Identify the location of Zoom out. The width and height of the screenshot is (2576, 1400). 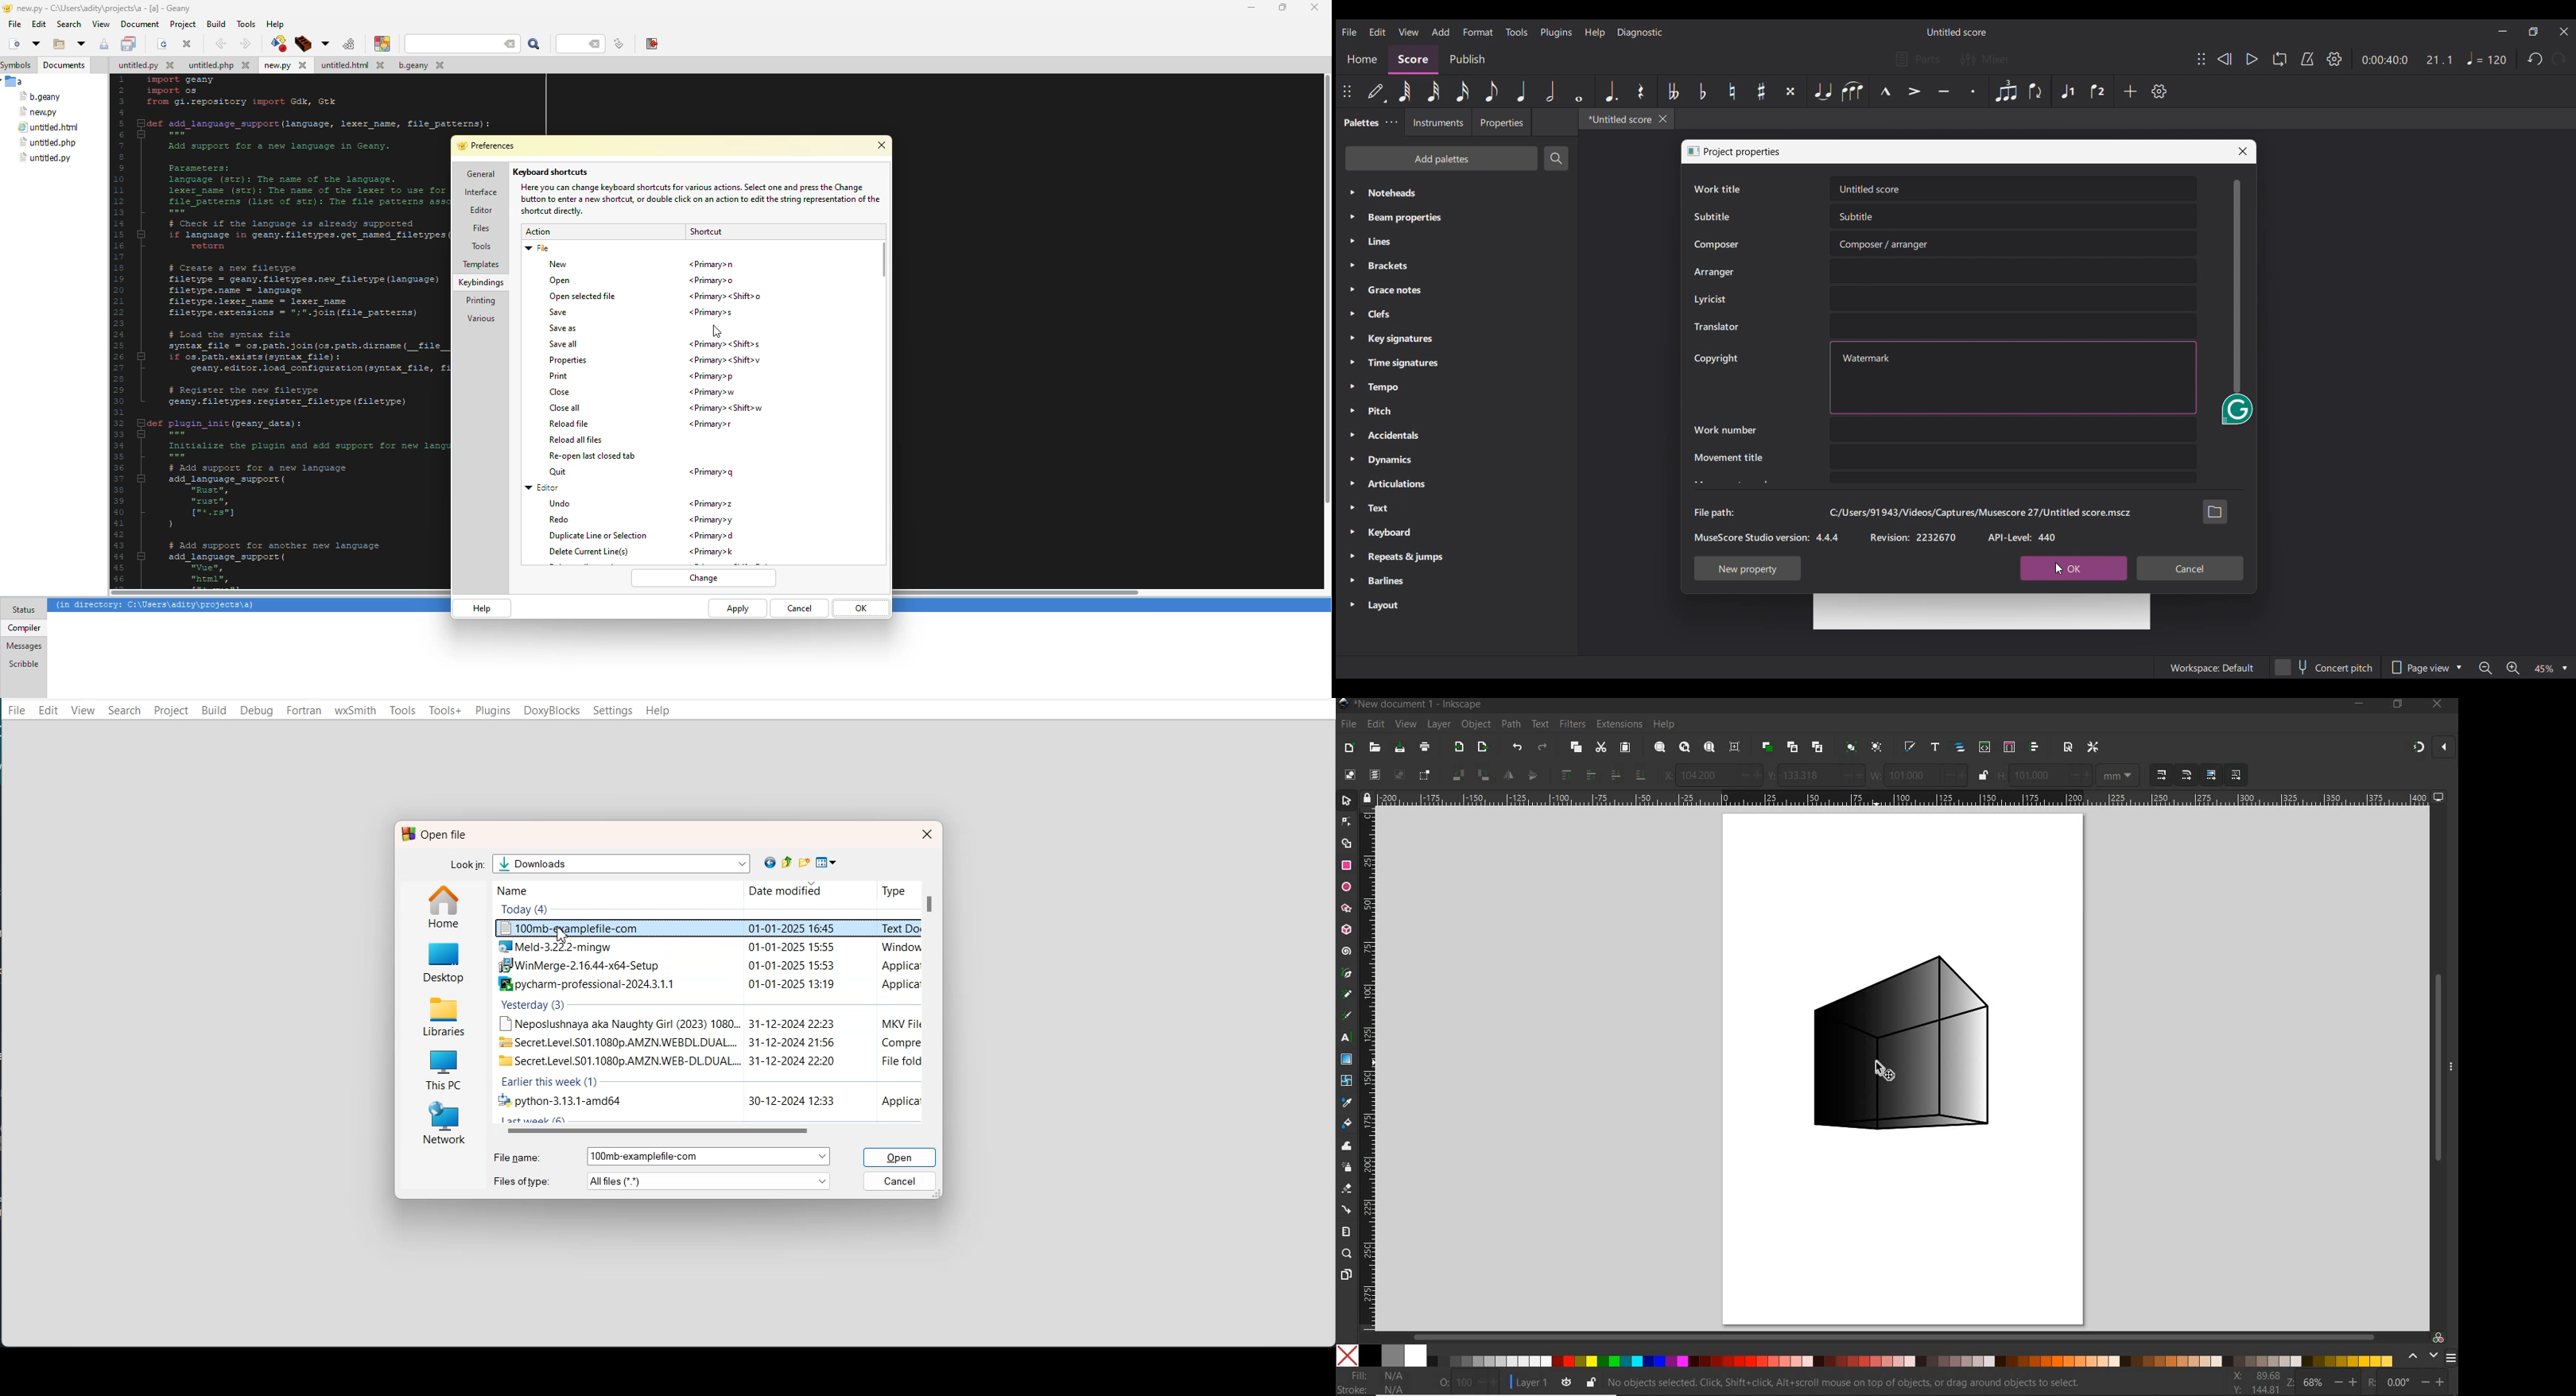
(2486, 668).